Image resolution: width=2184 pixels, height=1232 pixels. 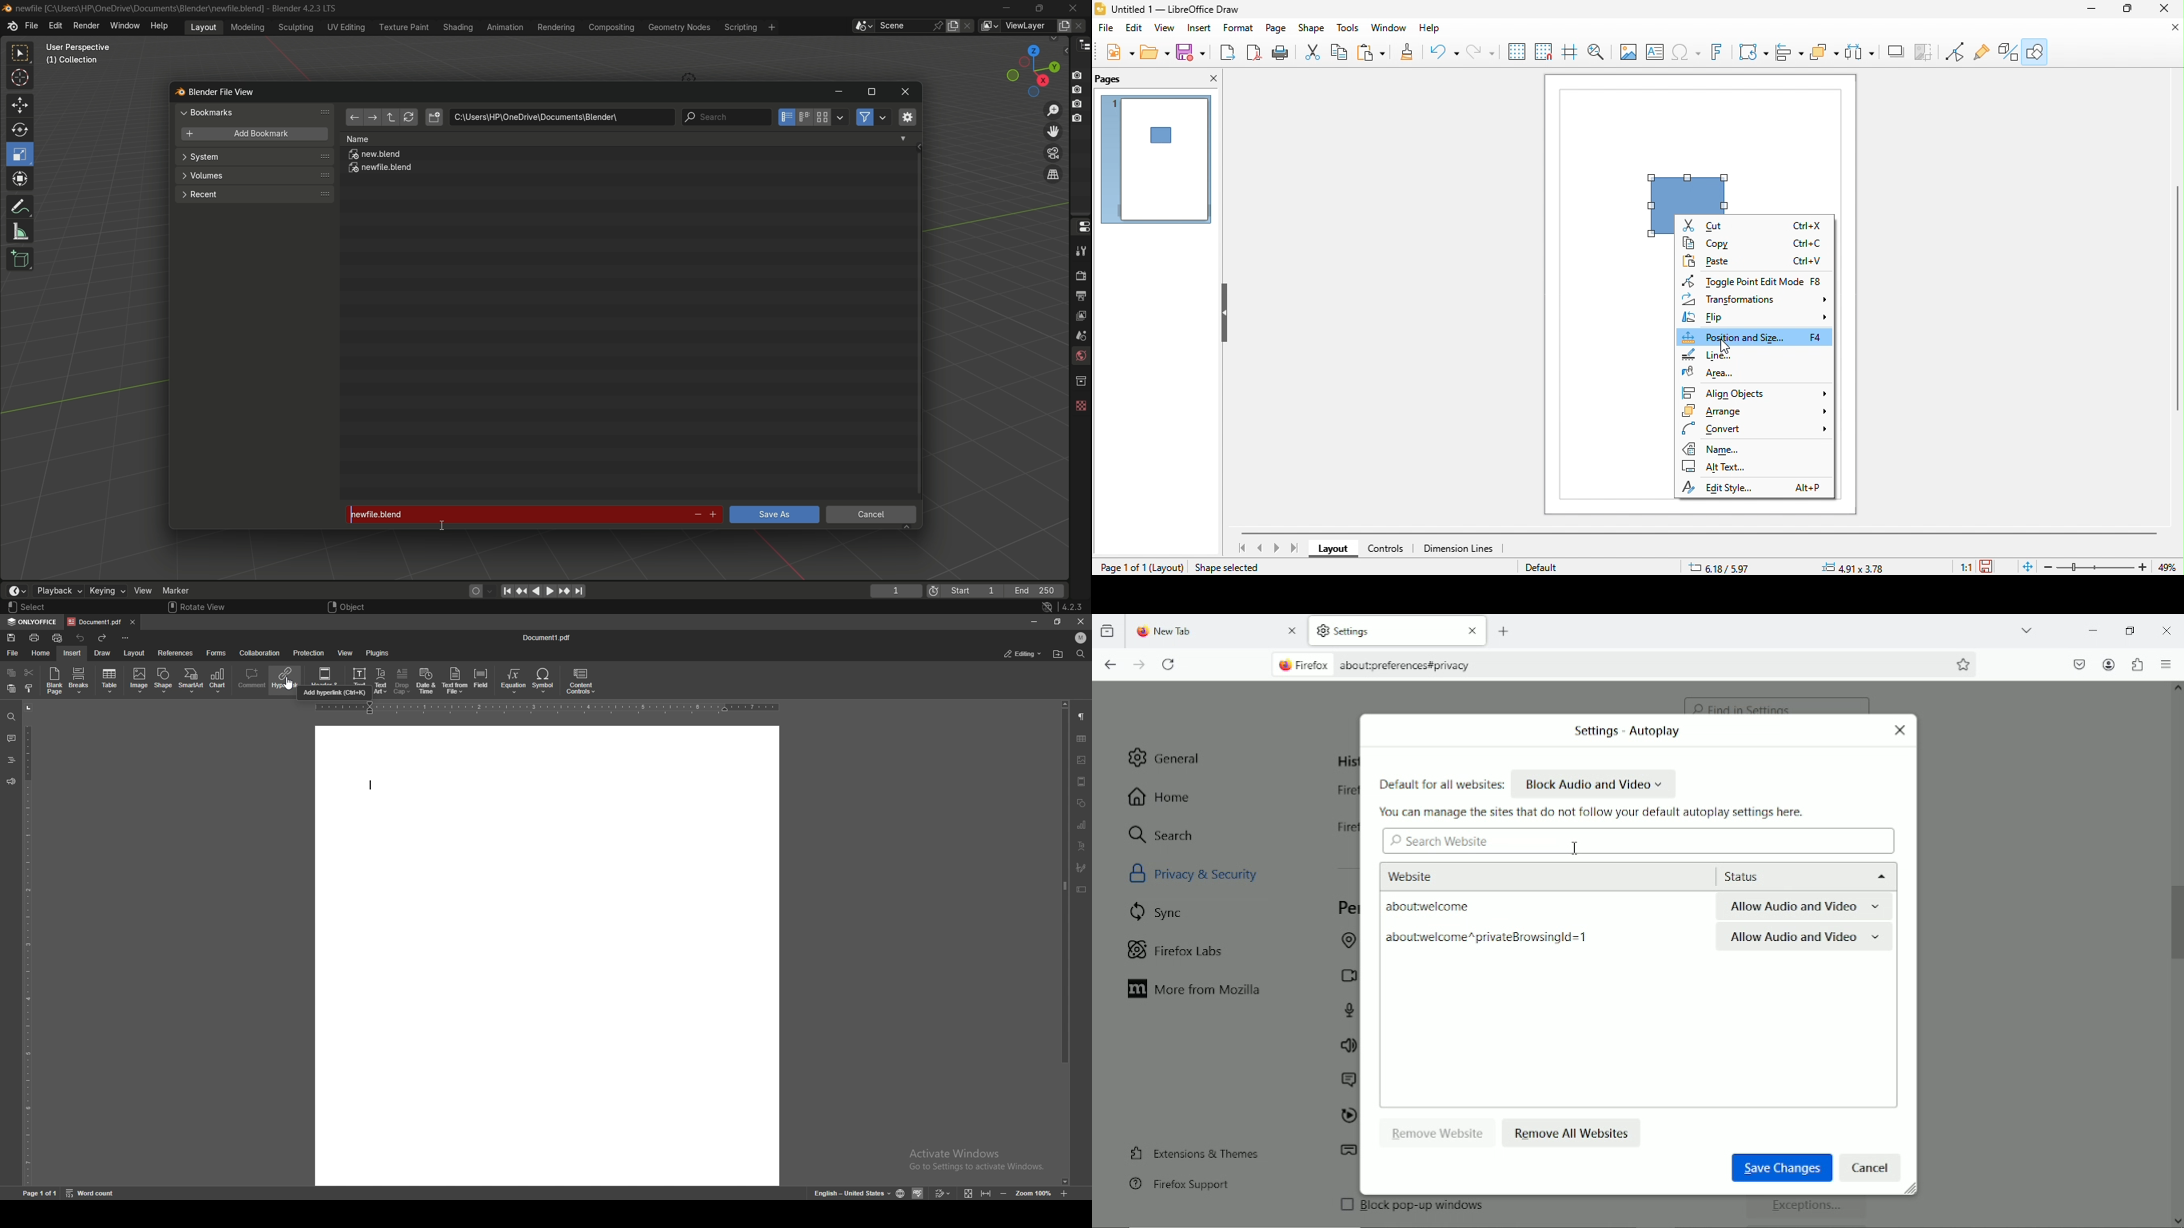 I want to click on last page, so click(x=1296, y=549).